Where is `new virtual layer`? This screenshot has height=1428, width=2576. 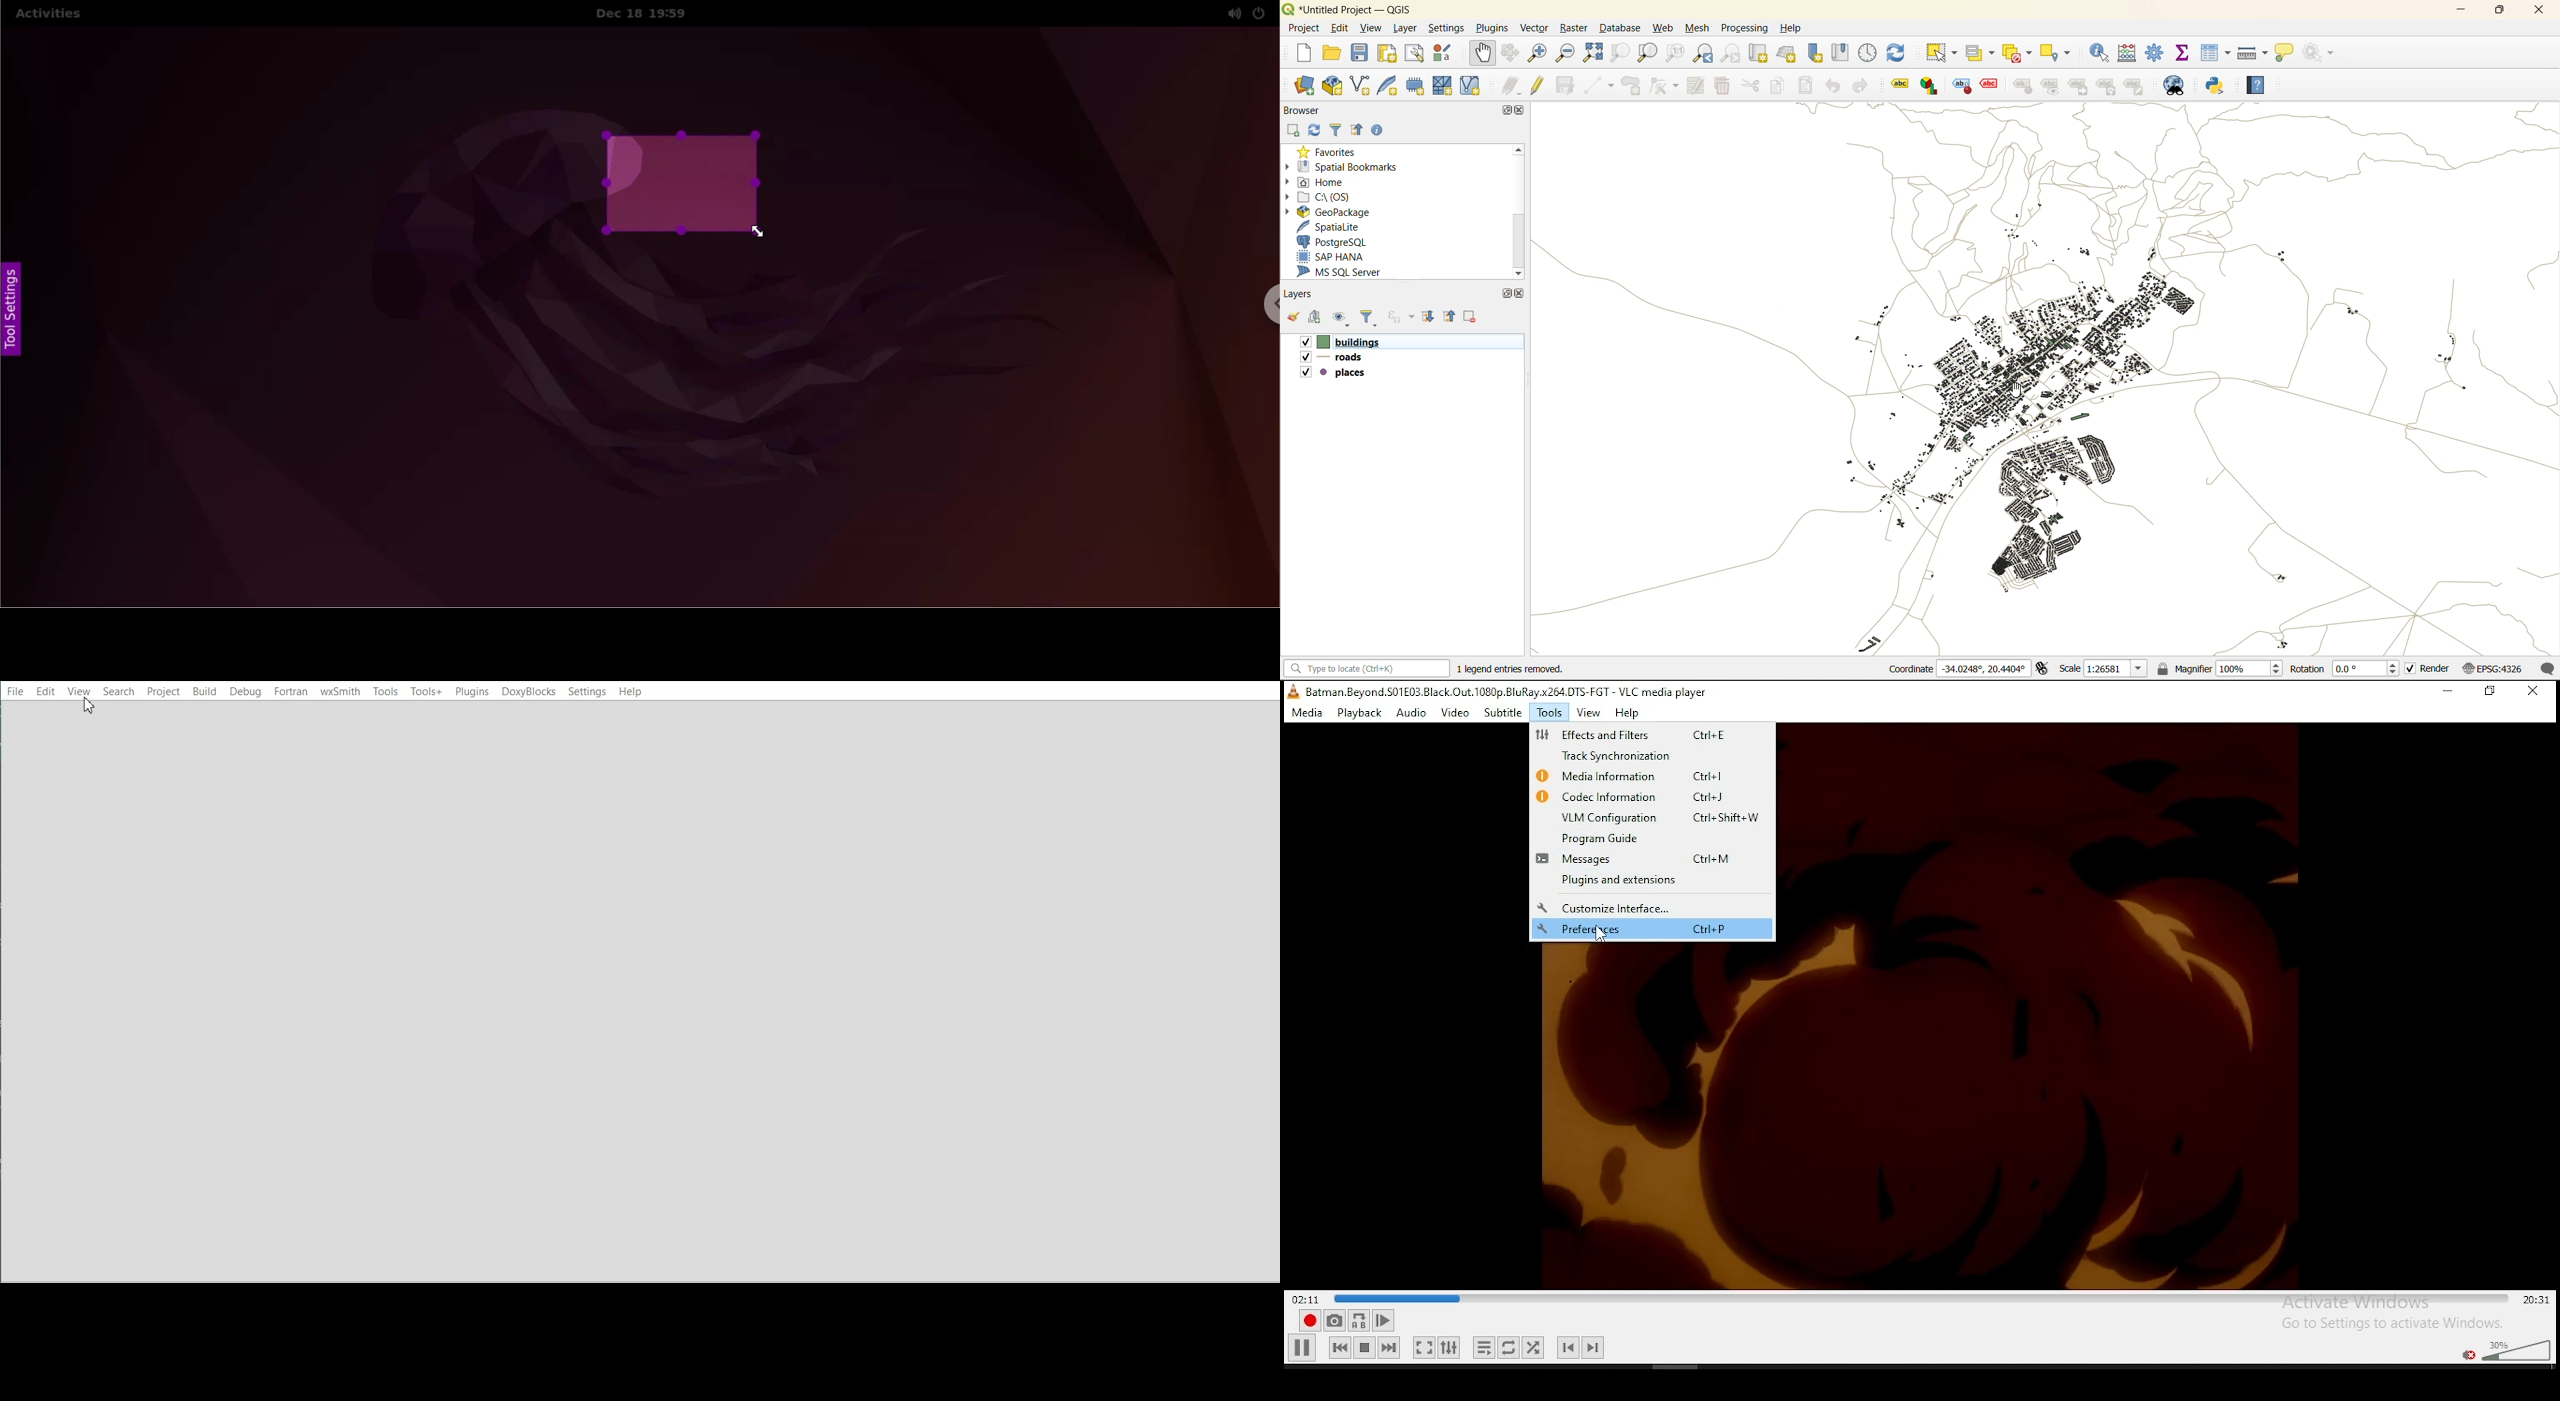 new virtual layer is located at coordinates (1473, 84).